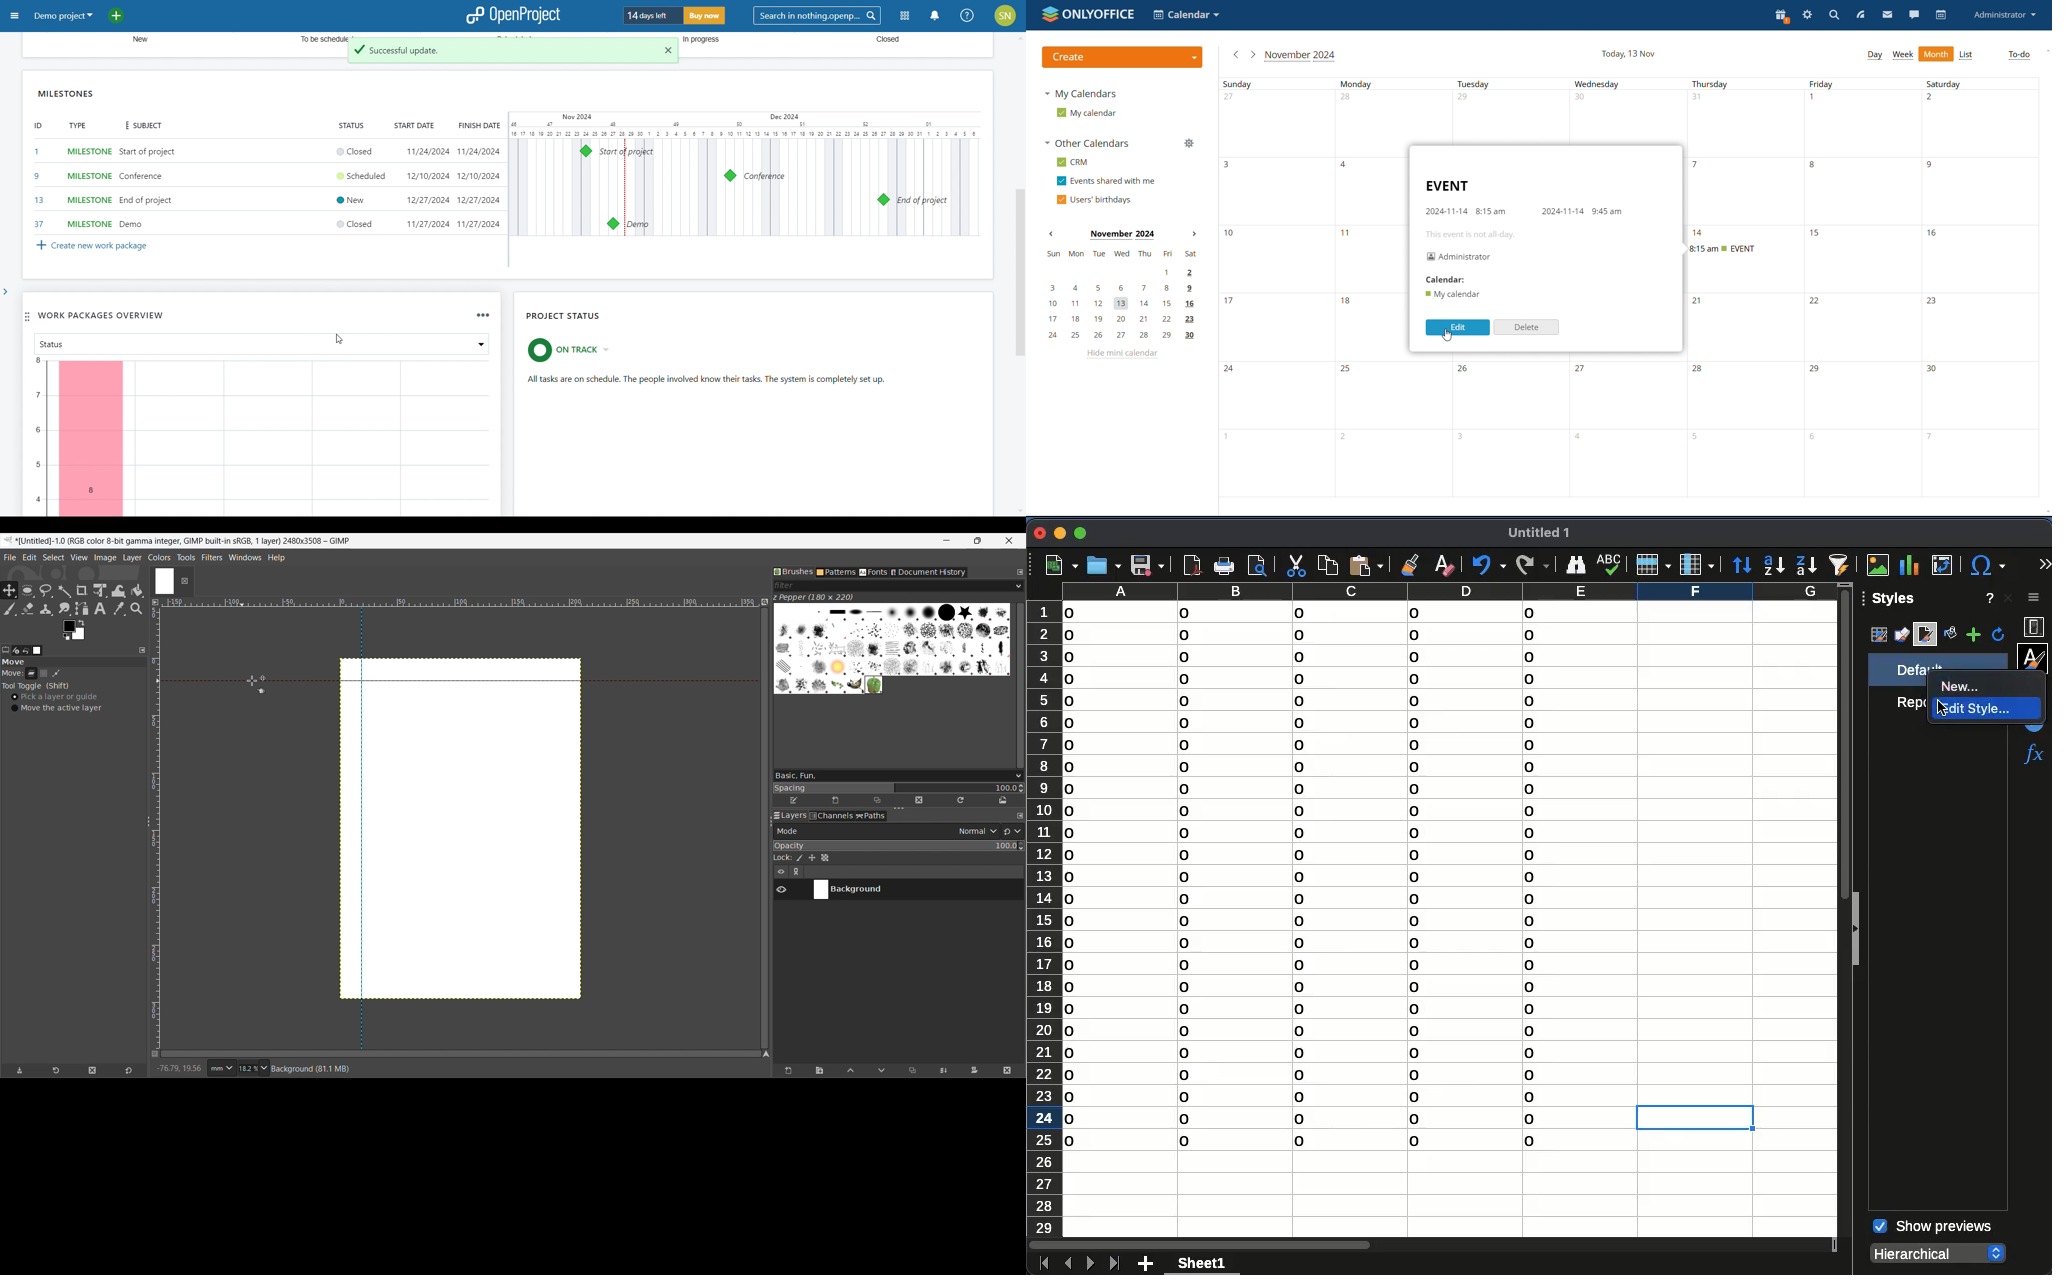 The image size is (2072, 1288). Describe the element at coordinates (2033, 756) in the screenshot. I see `functions` at that location.